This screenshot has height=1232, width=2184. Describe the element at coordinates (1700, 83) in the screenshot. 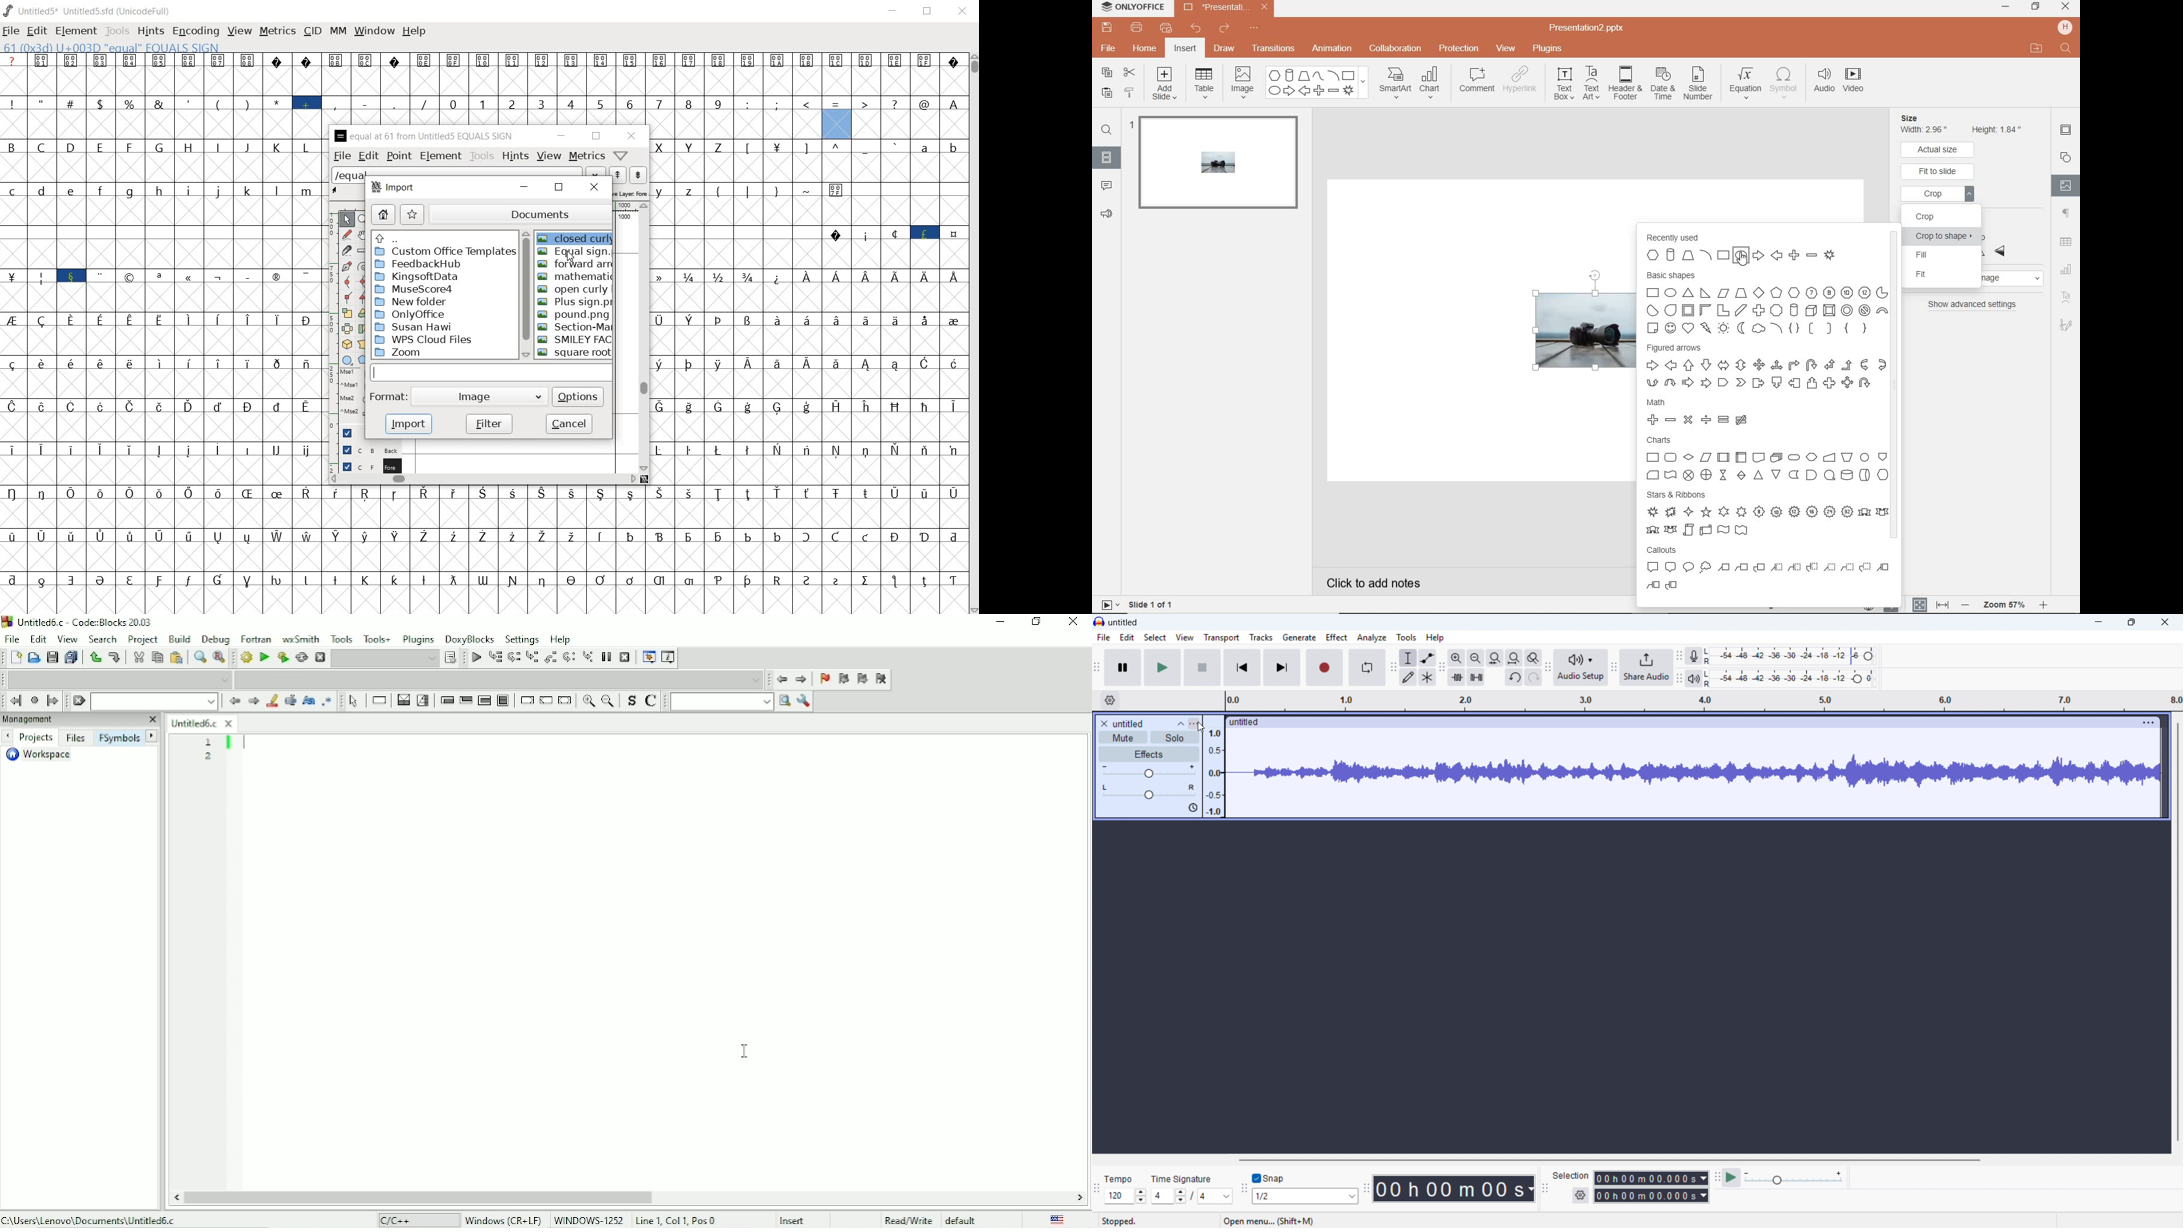

I see `slide number` at that location.